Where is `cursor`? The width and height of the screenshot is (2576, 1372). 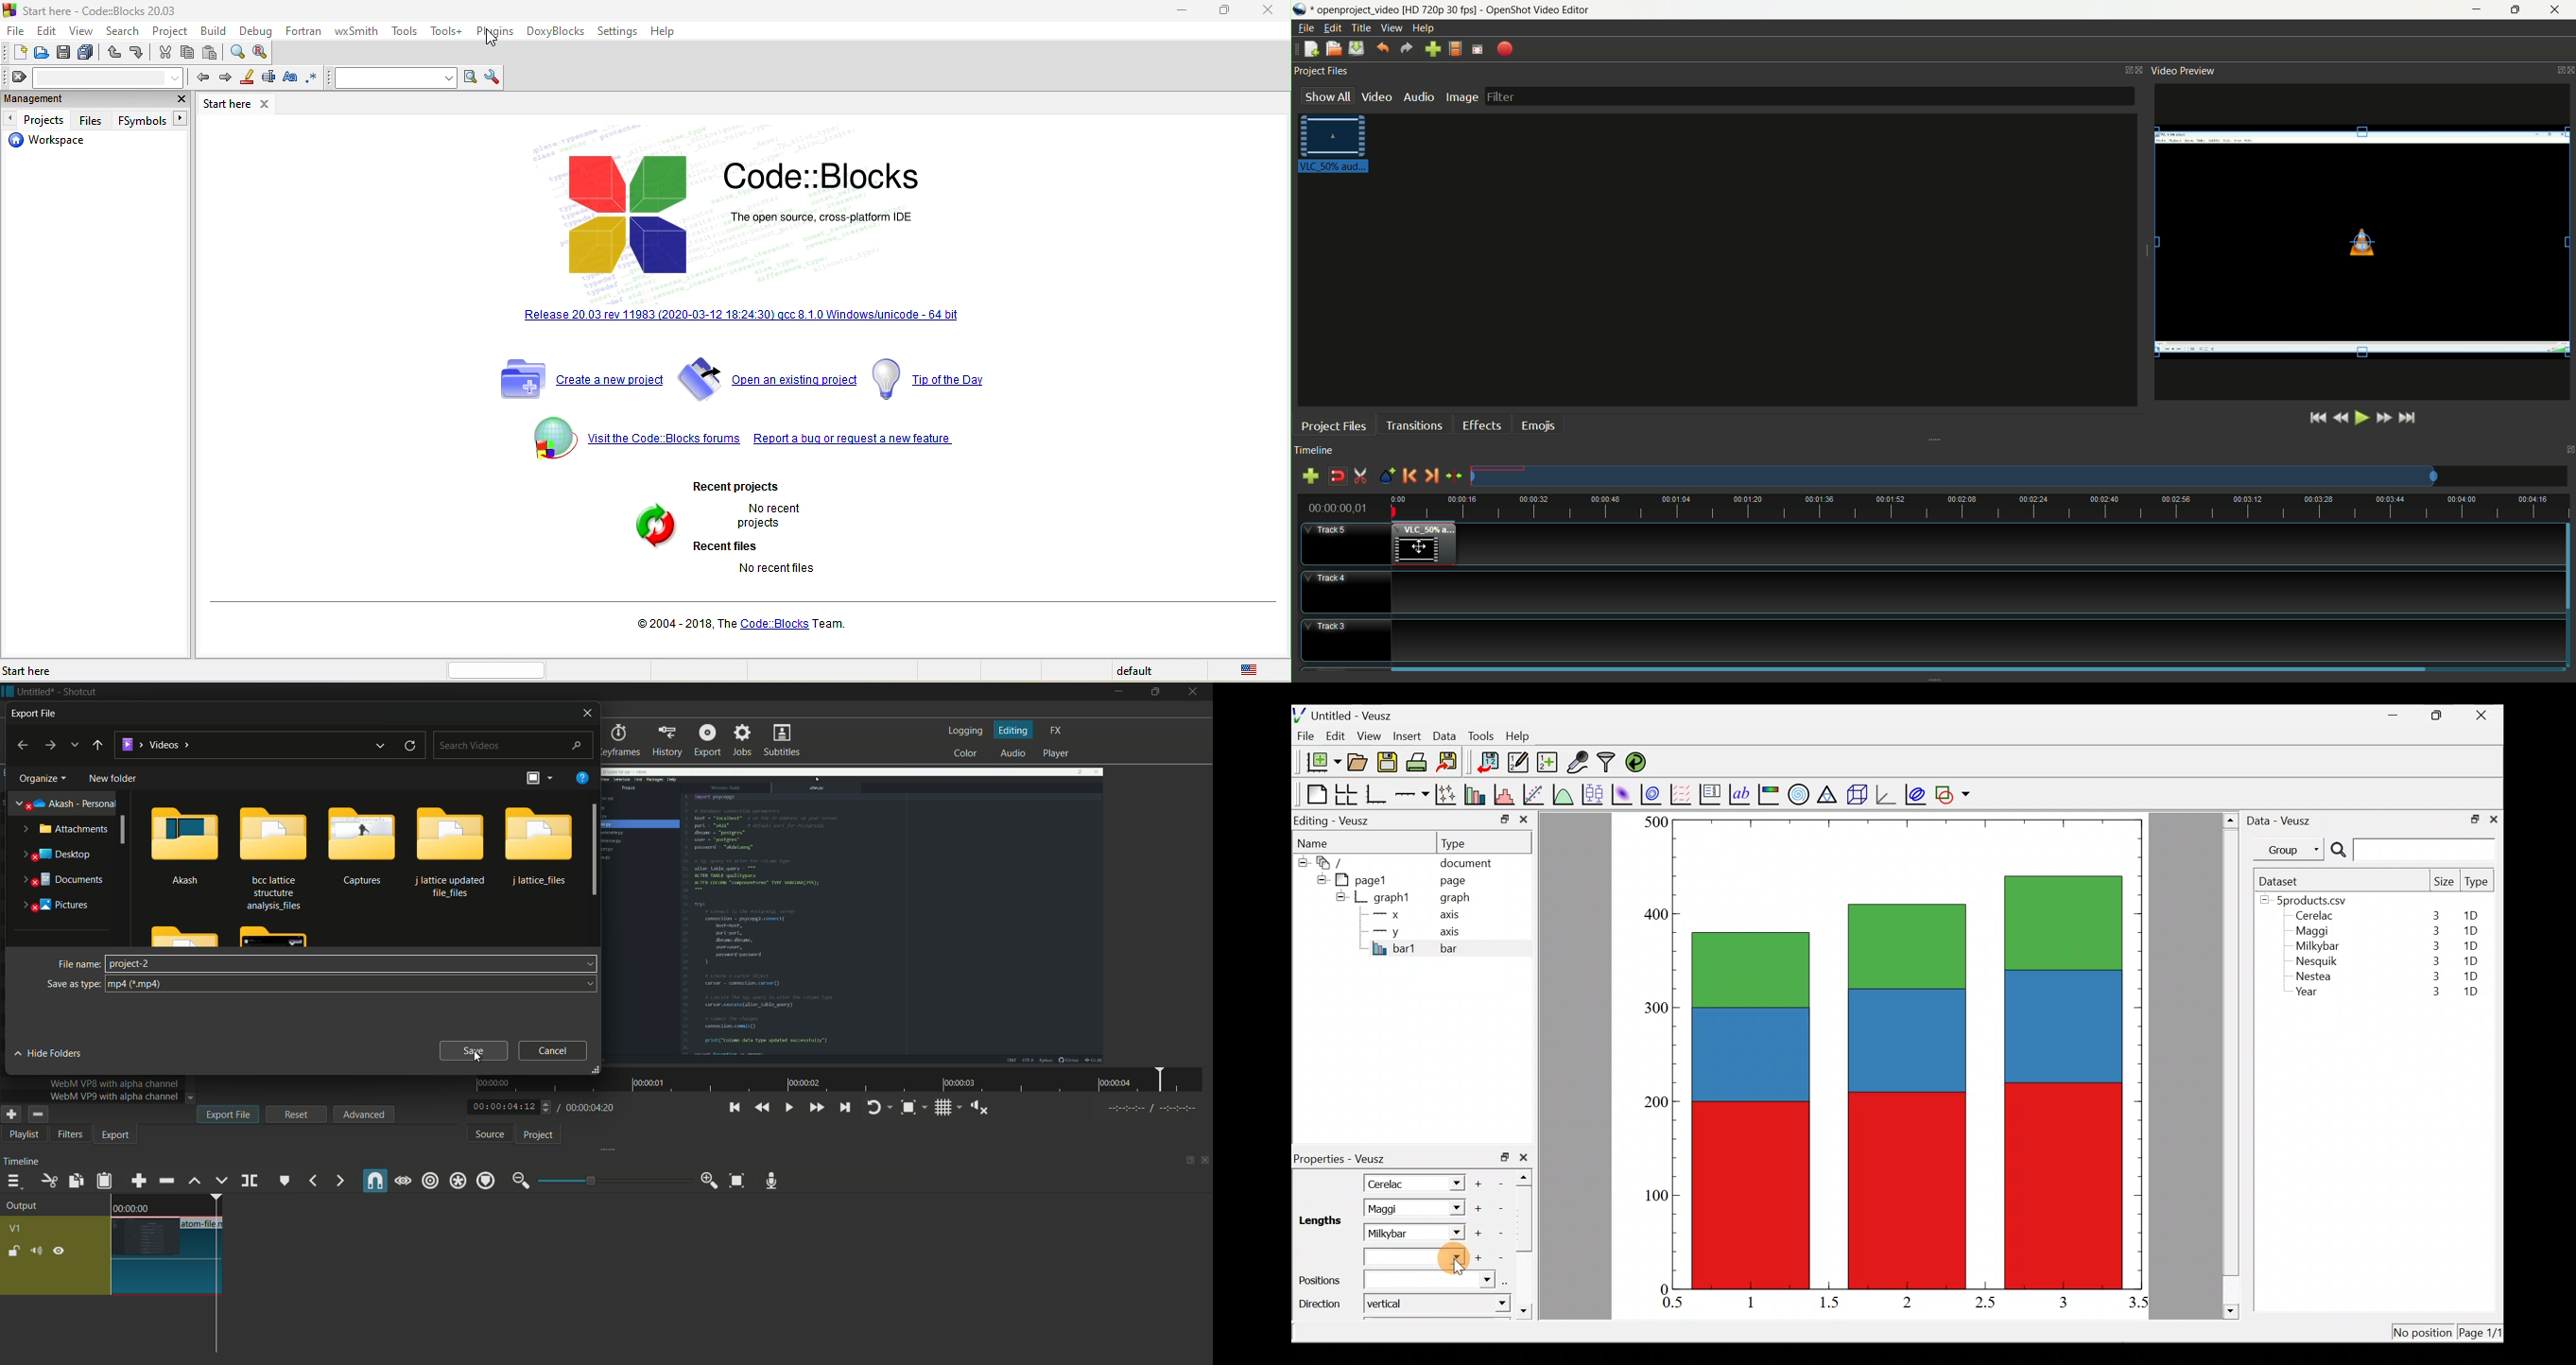
cursor is located at coordinates (478, 1057).